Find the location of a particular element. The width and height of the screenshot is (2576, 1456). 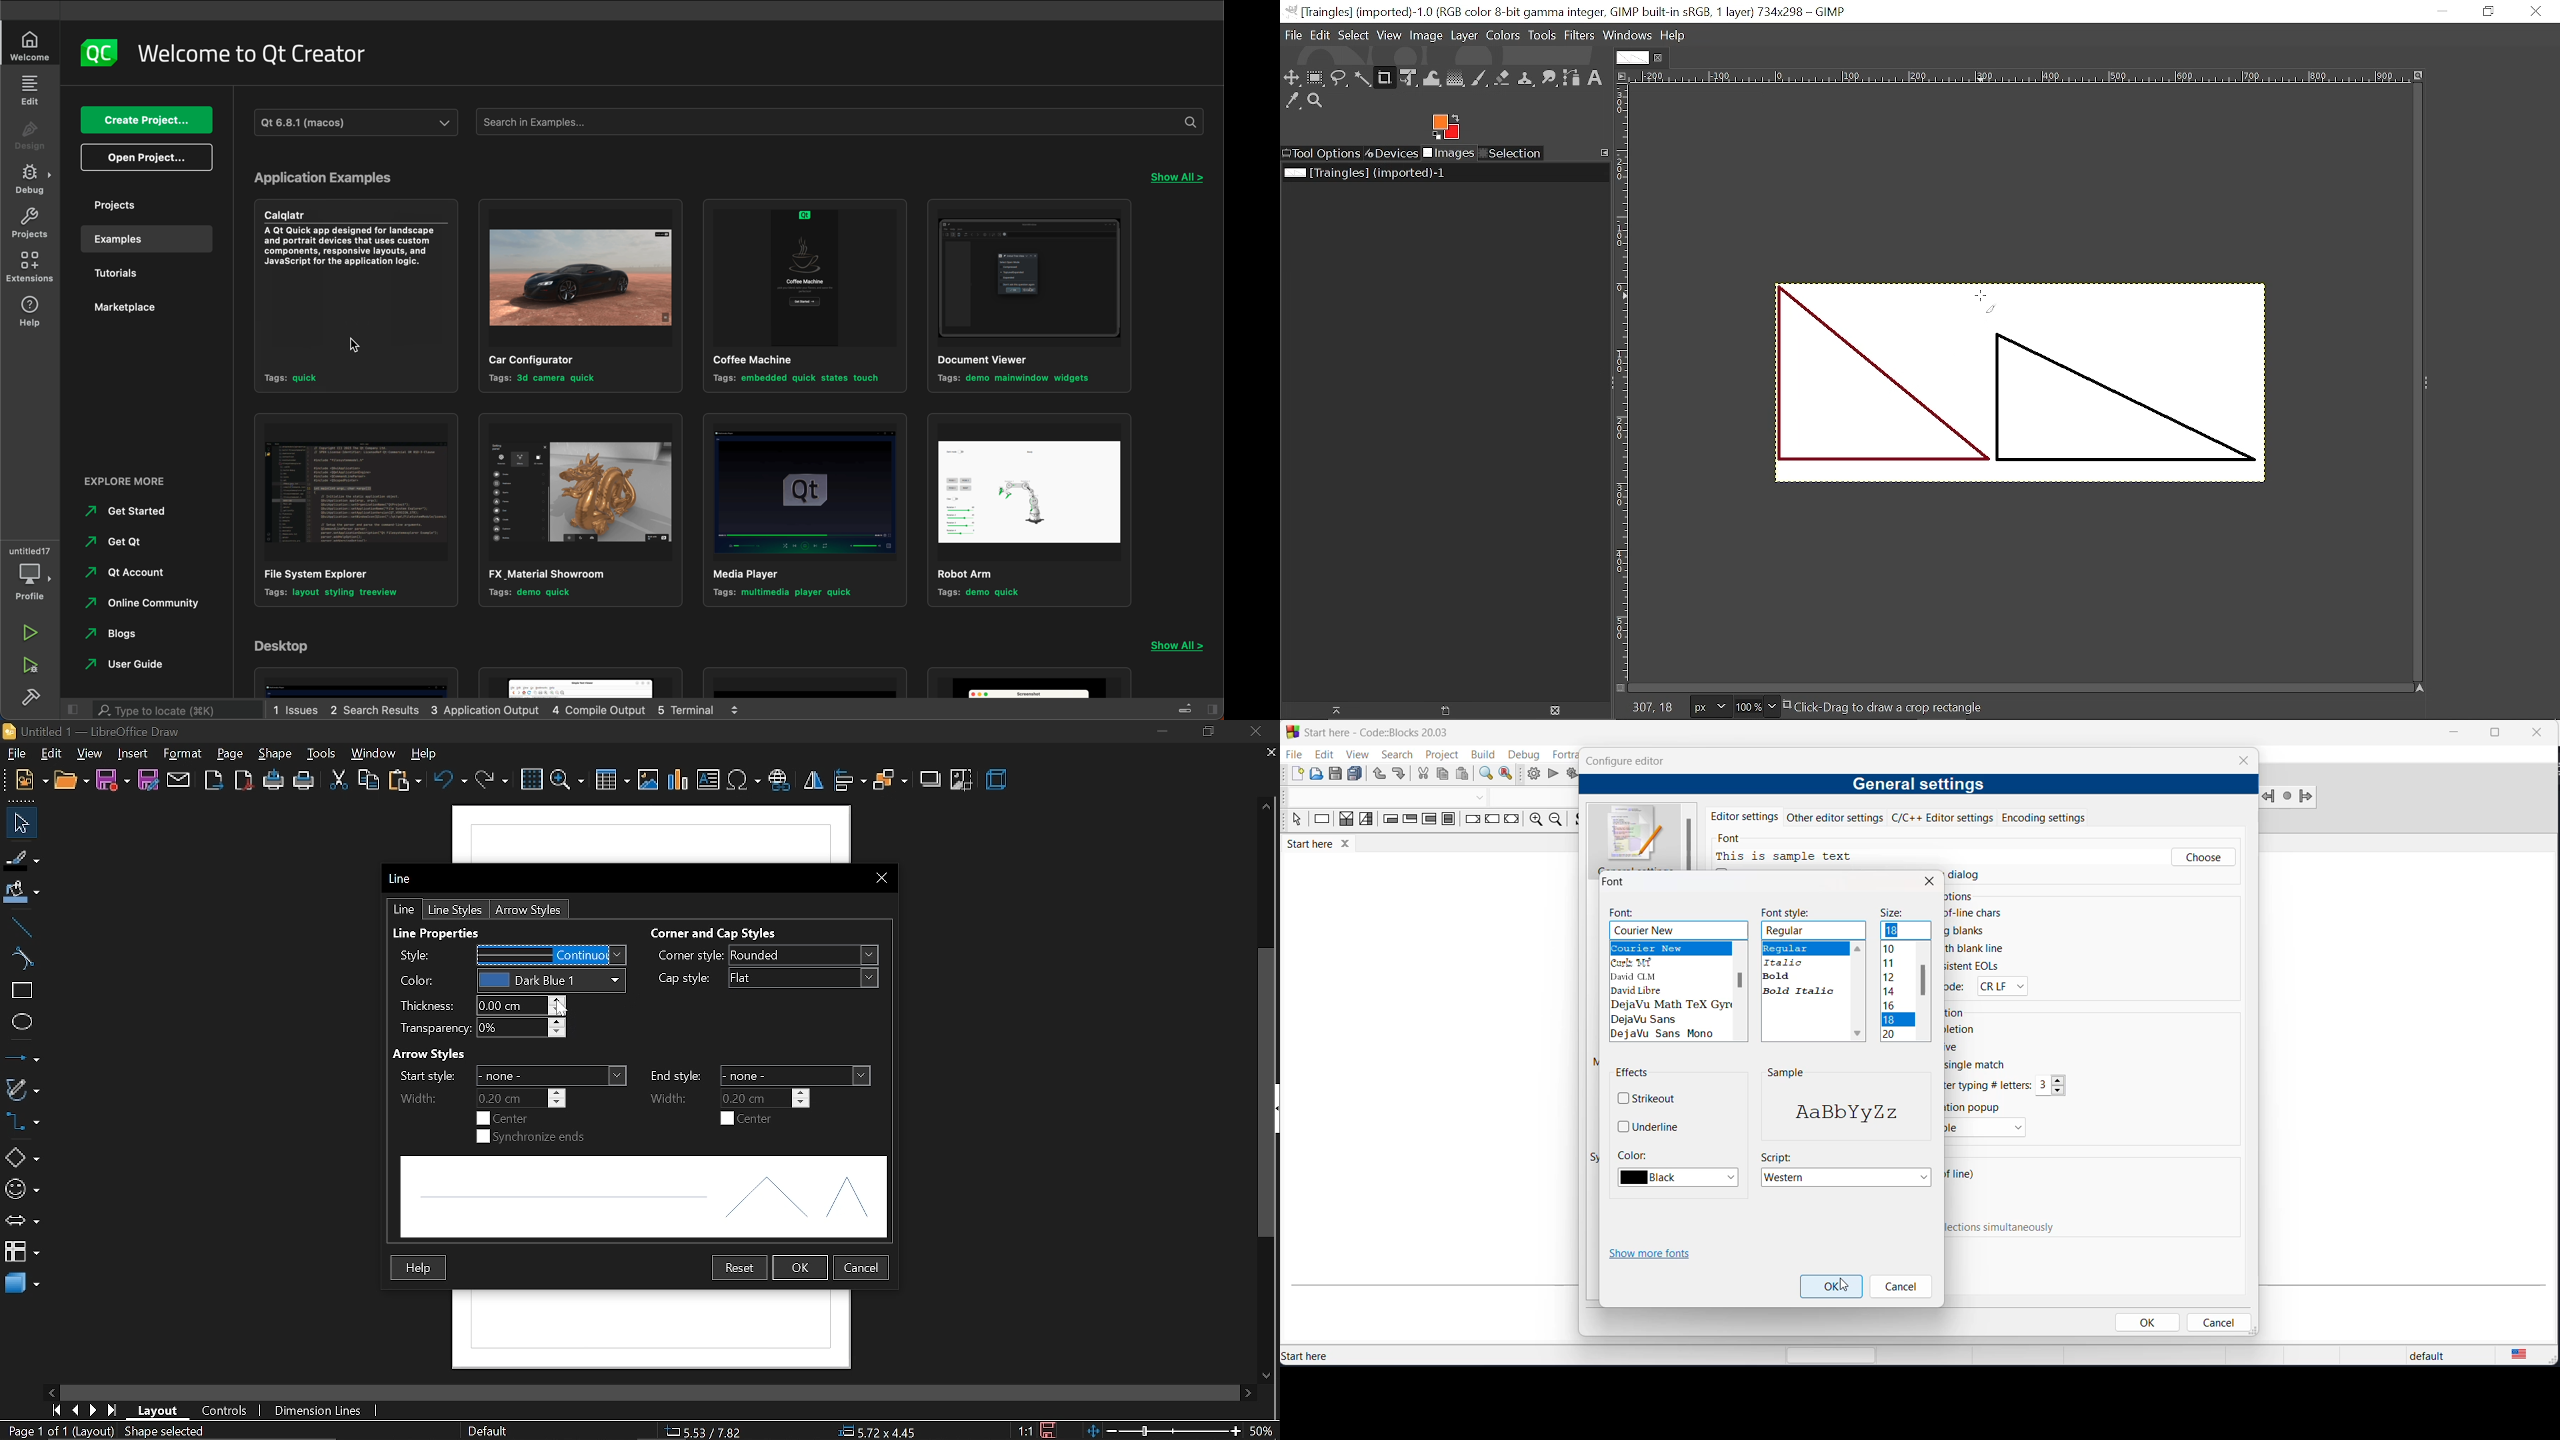

reset is located at coordinates (740, 1268).